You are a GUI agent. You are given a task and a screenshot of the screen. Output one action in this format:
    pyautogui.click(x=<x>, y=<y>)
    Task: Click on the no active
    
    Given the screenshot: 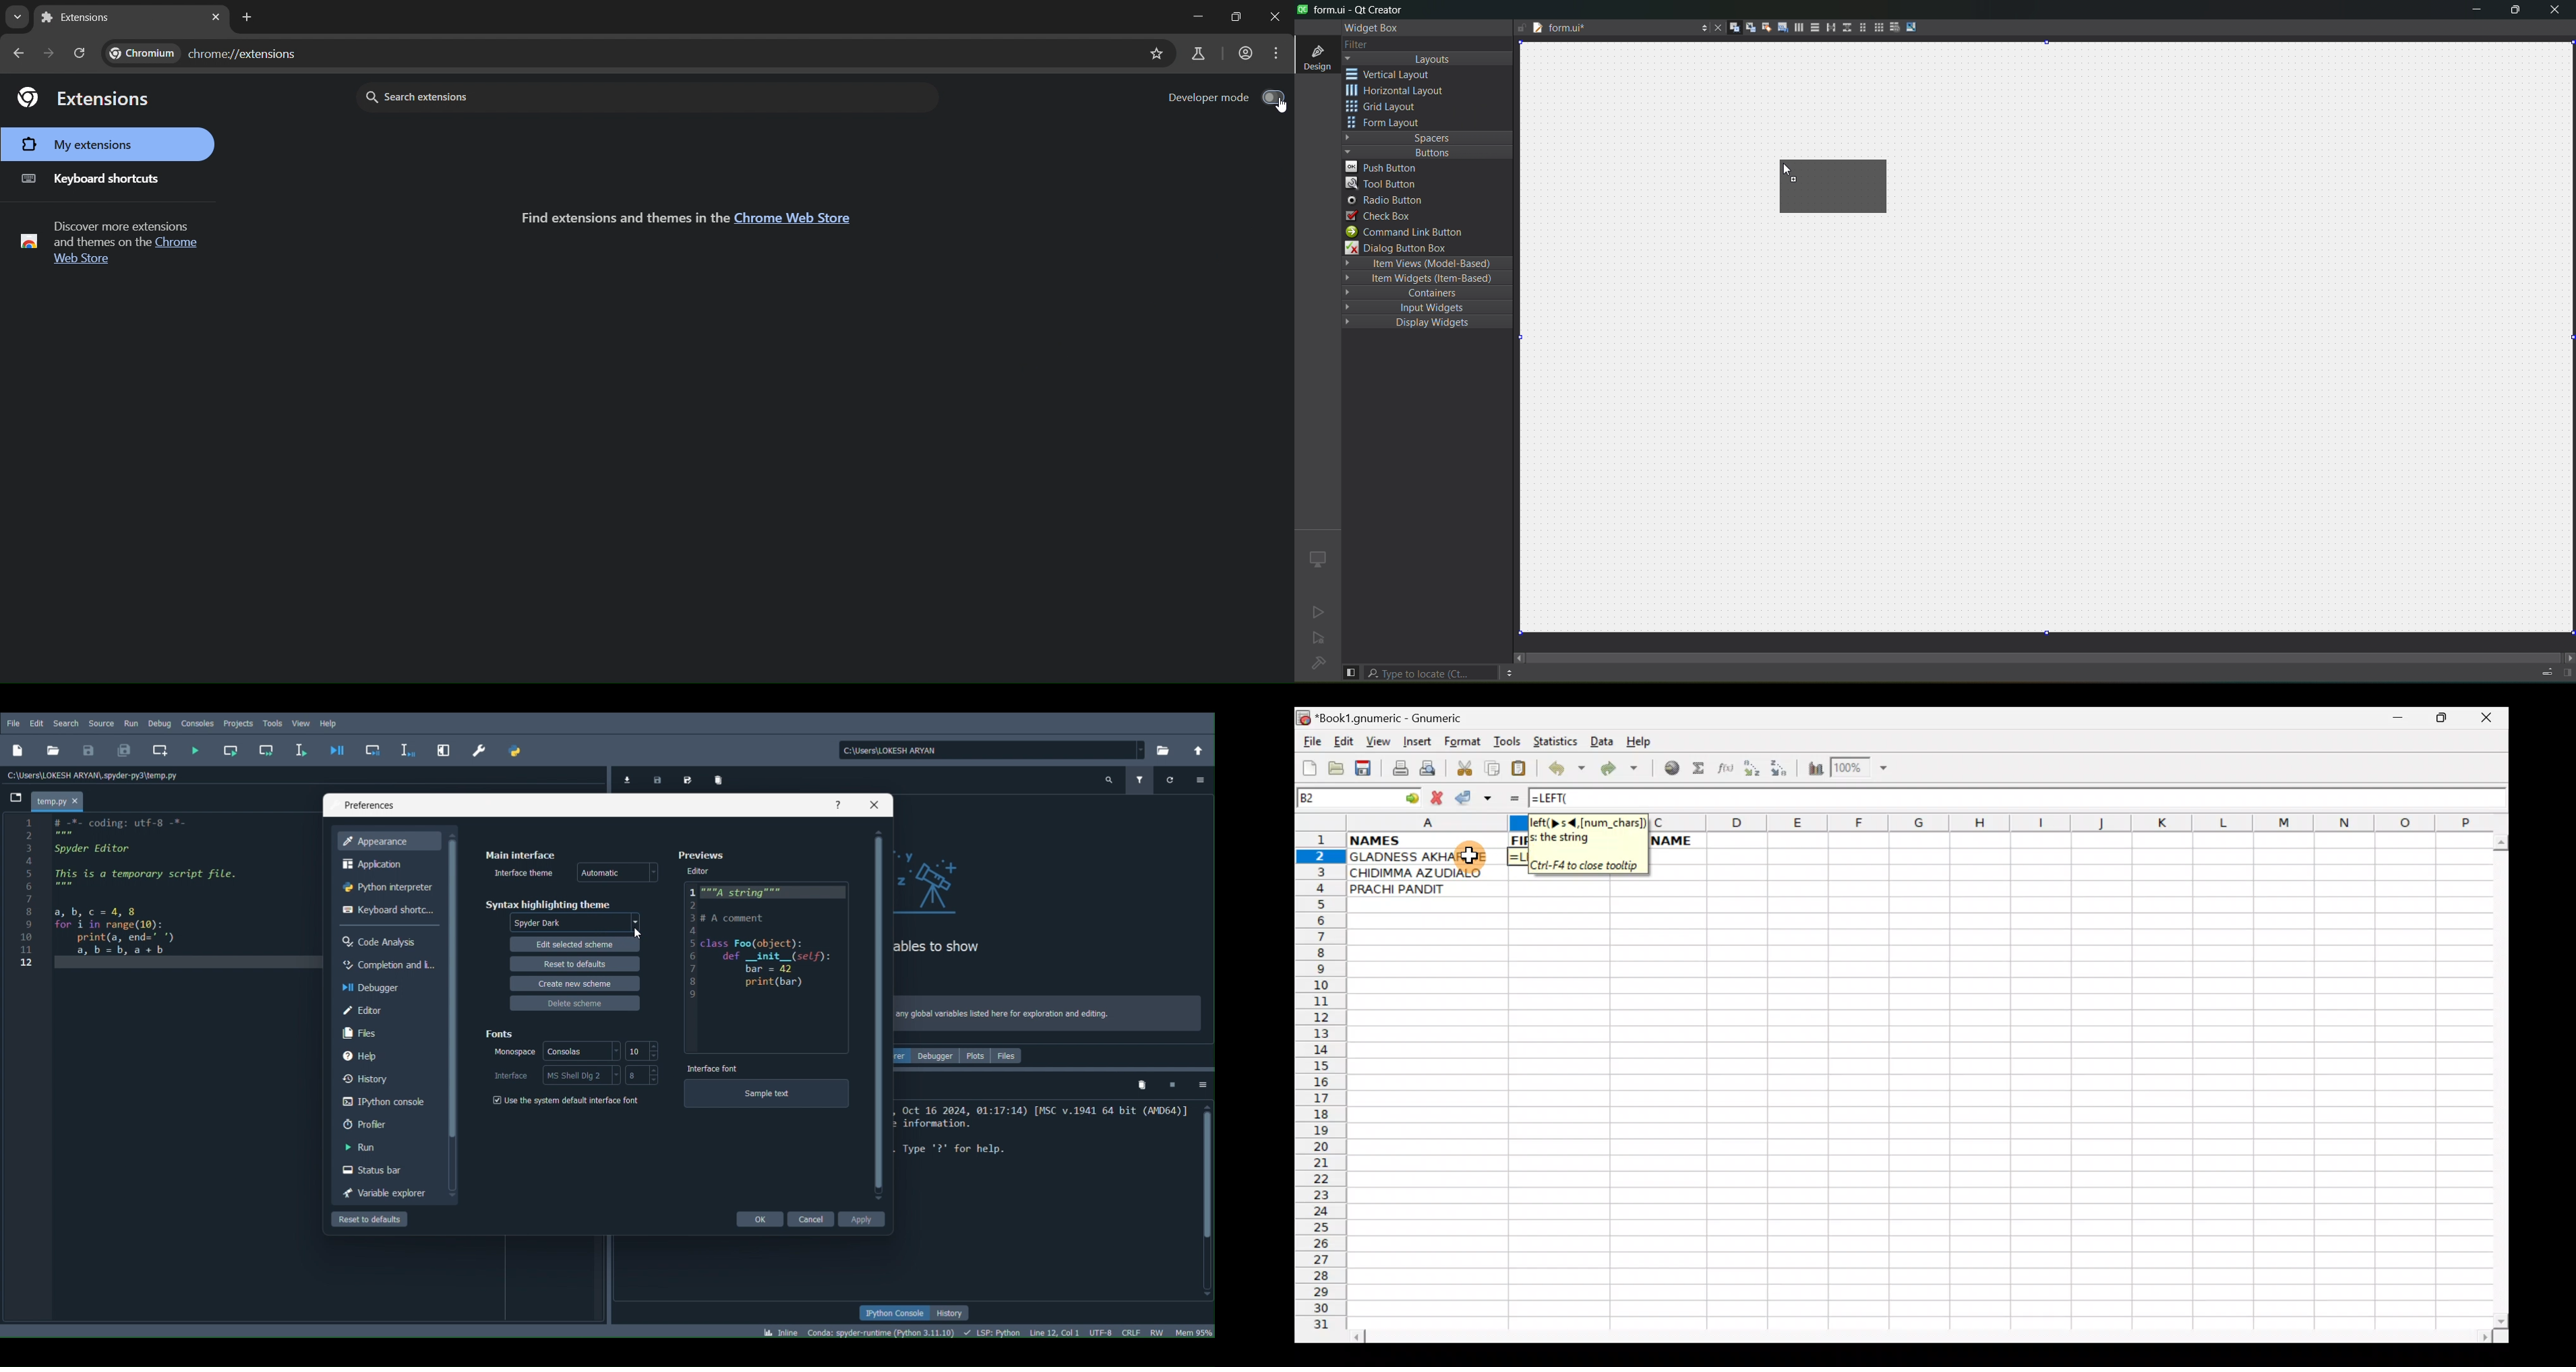 What is the action you would take?
    pyautogui.click(x=1315, y=613)
    